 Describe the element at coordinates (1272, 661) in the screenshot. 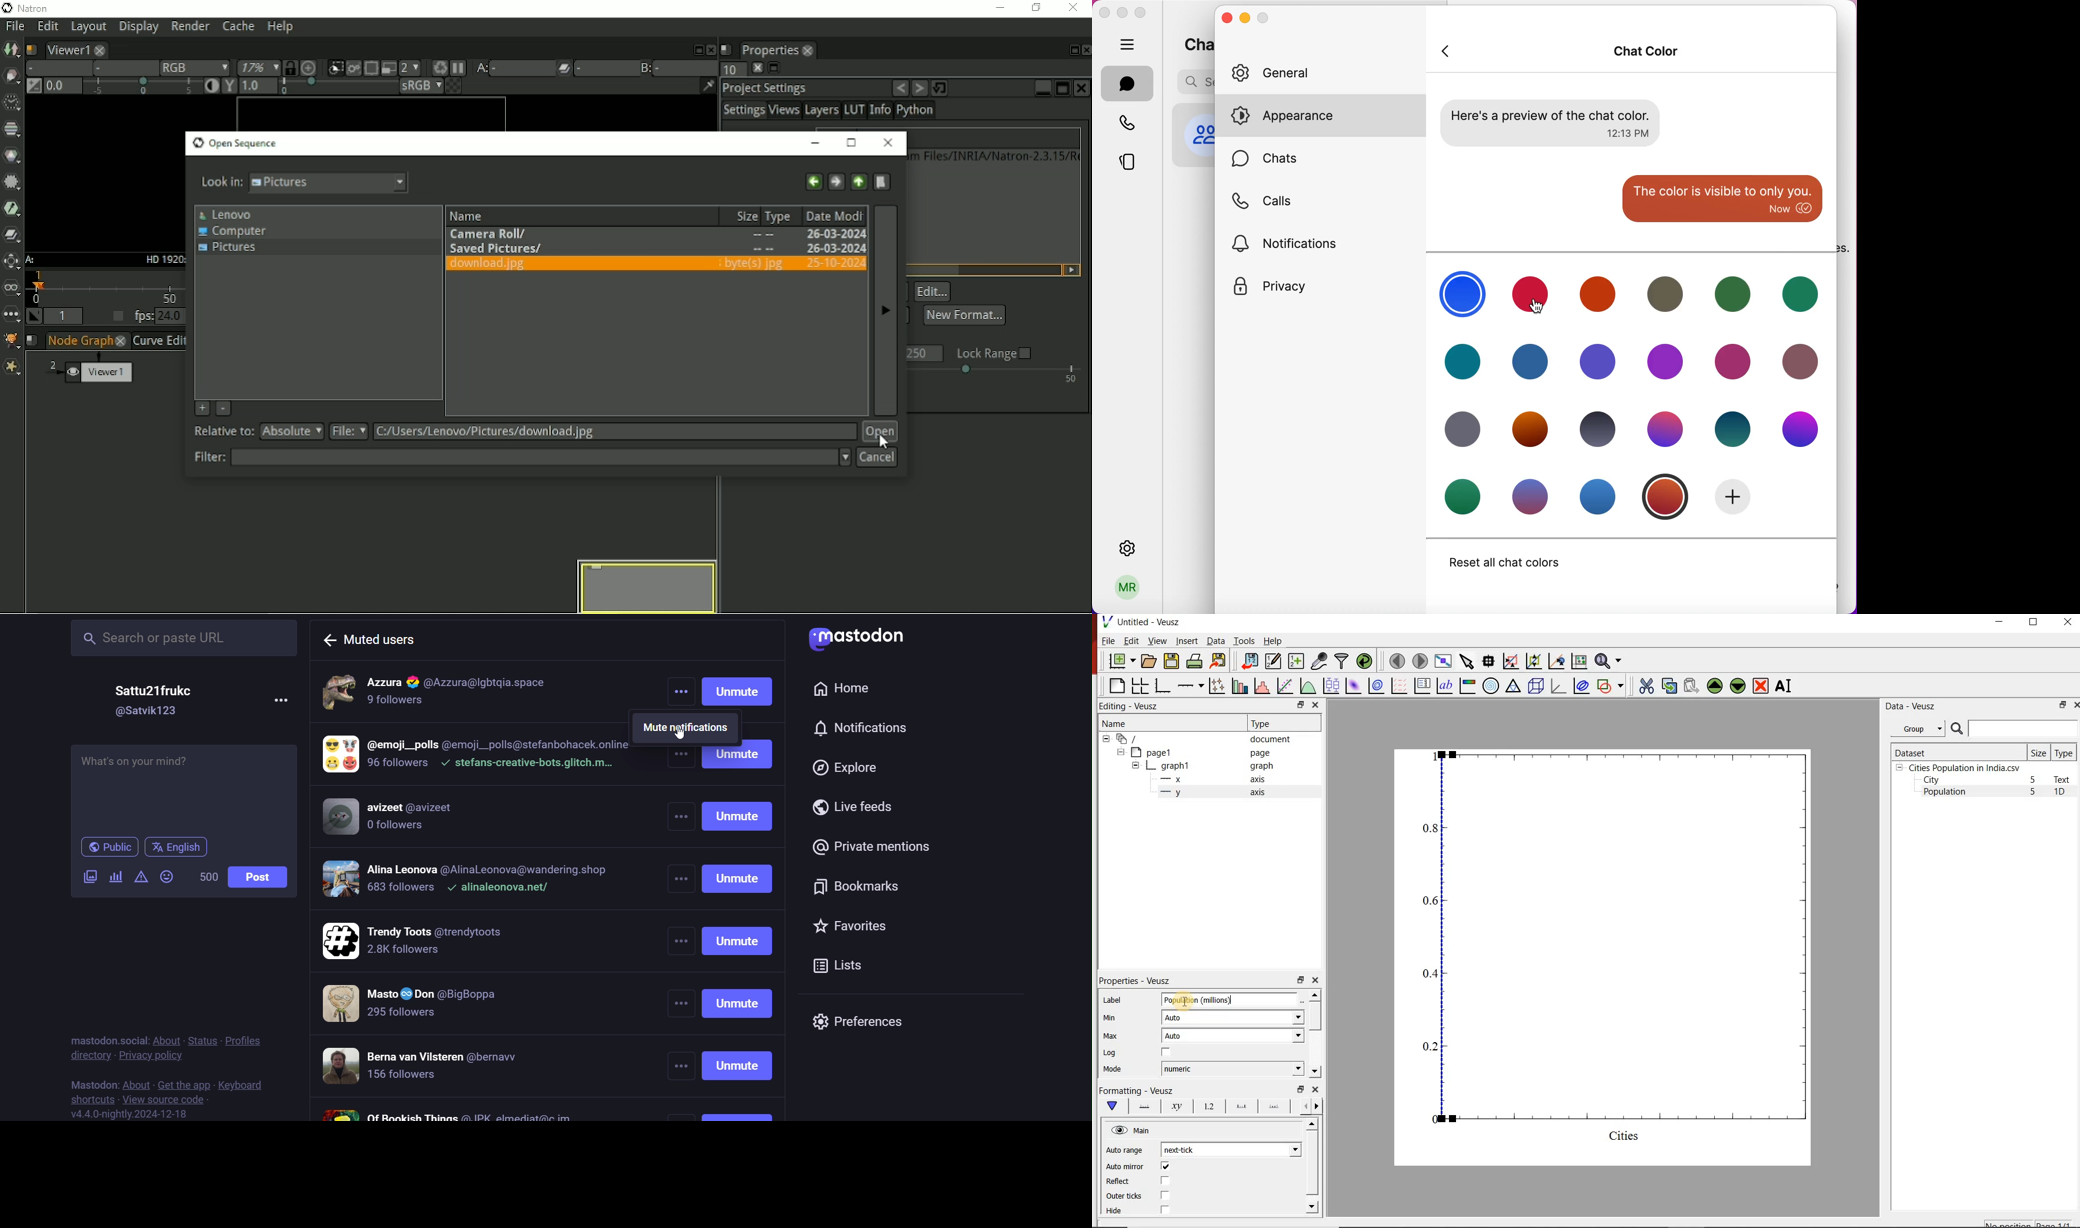

I see `edit and enter new datasets` at that location.